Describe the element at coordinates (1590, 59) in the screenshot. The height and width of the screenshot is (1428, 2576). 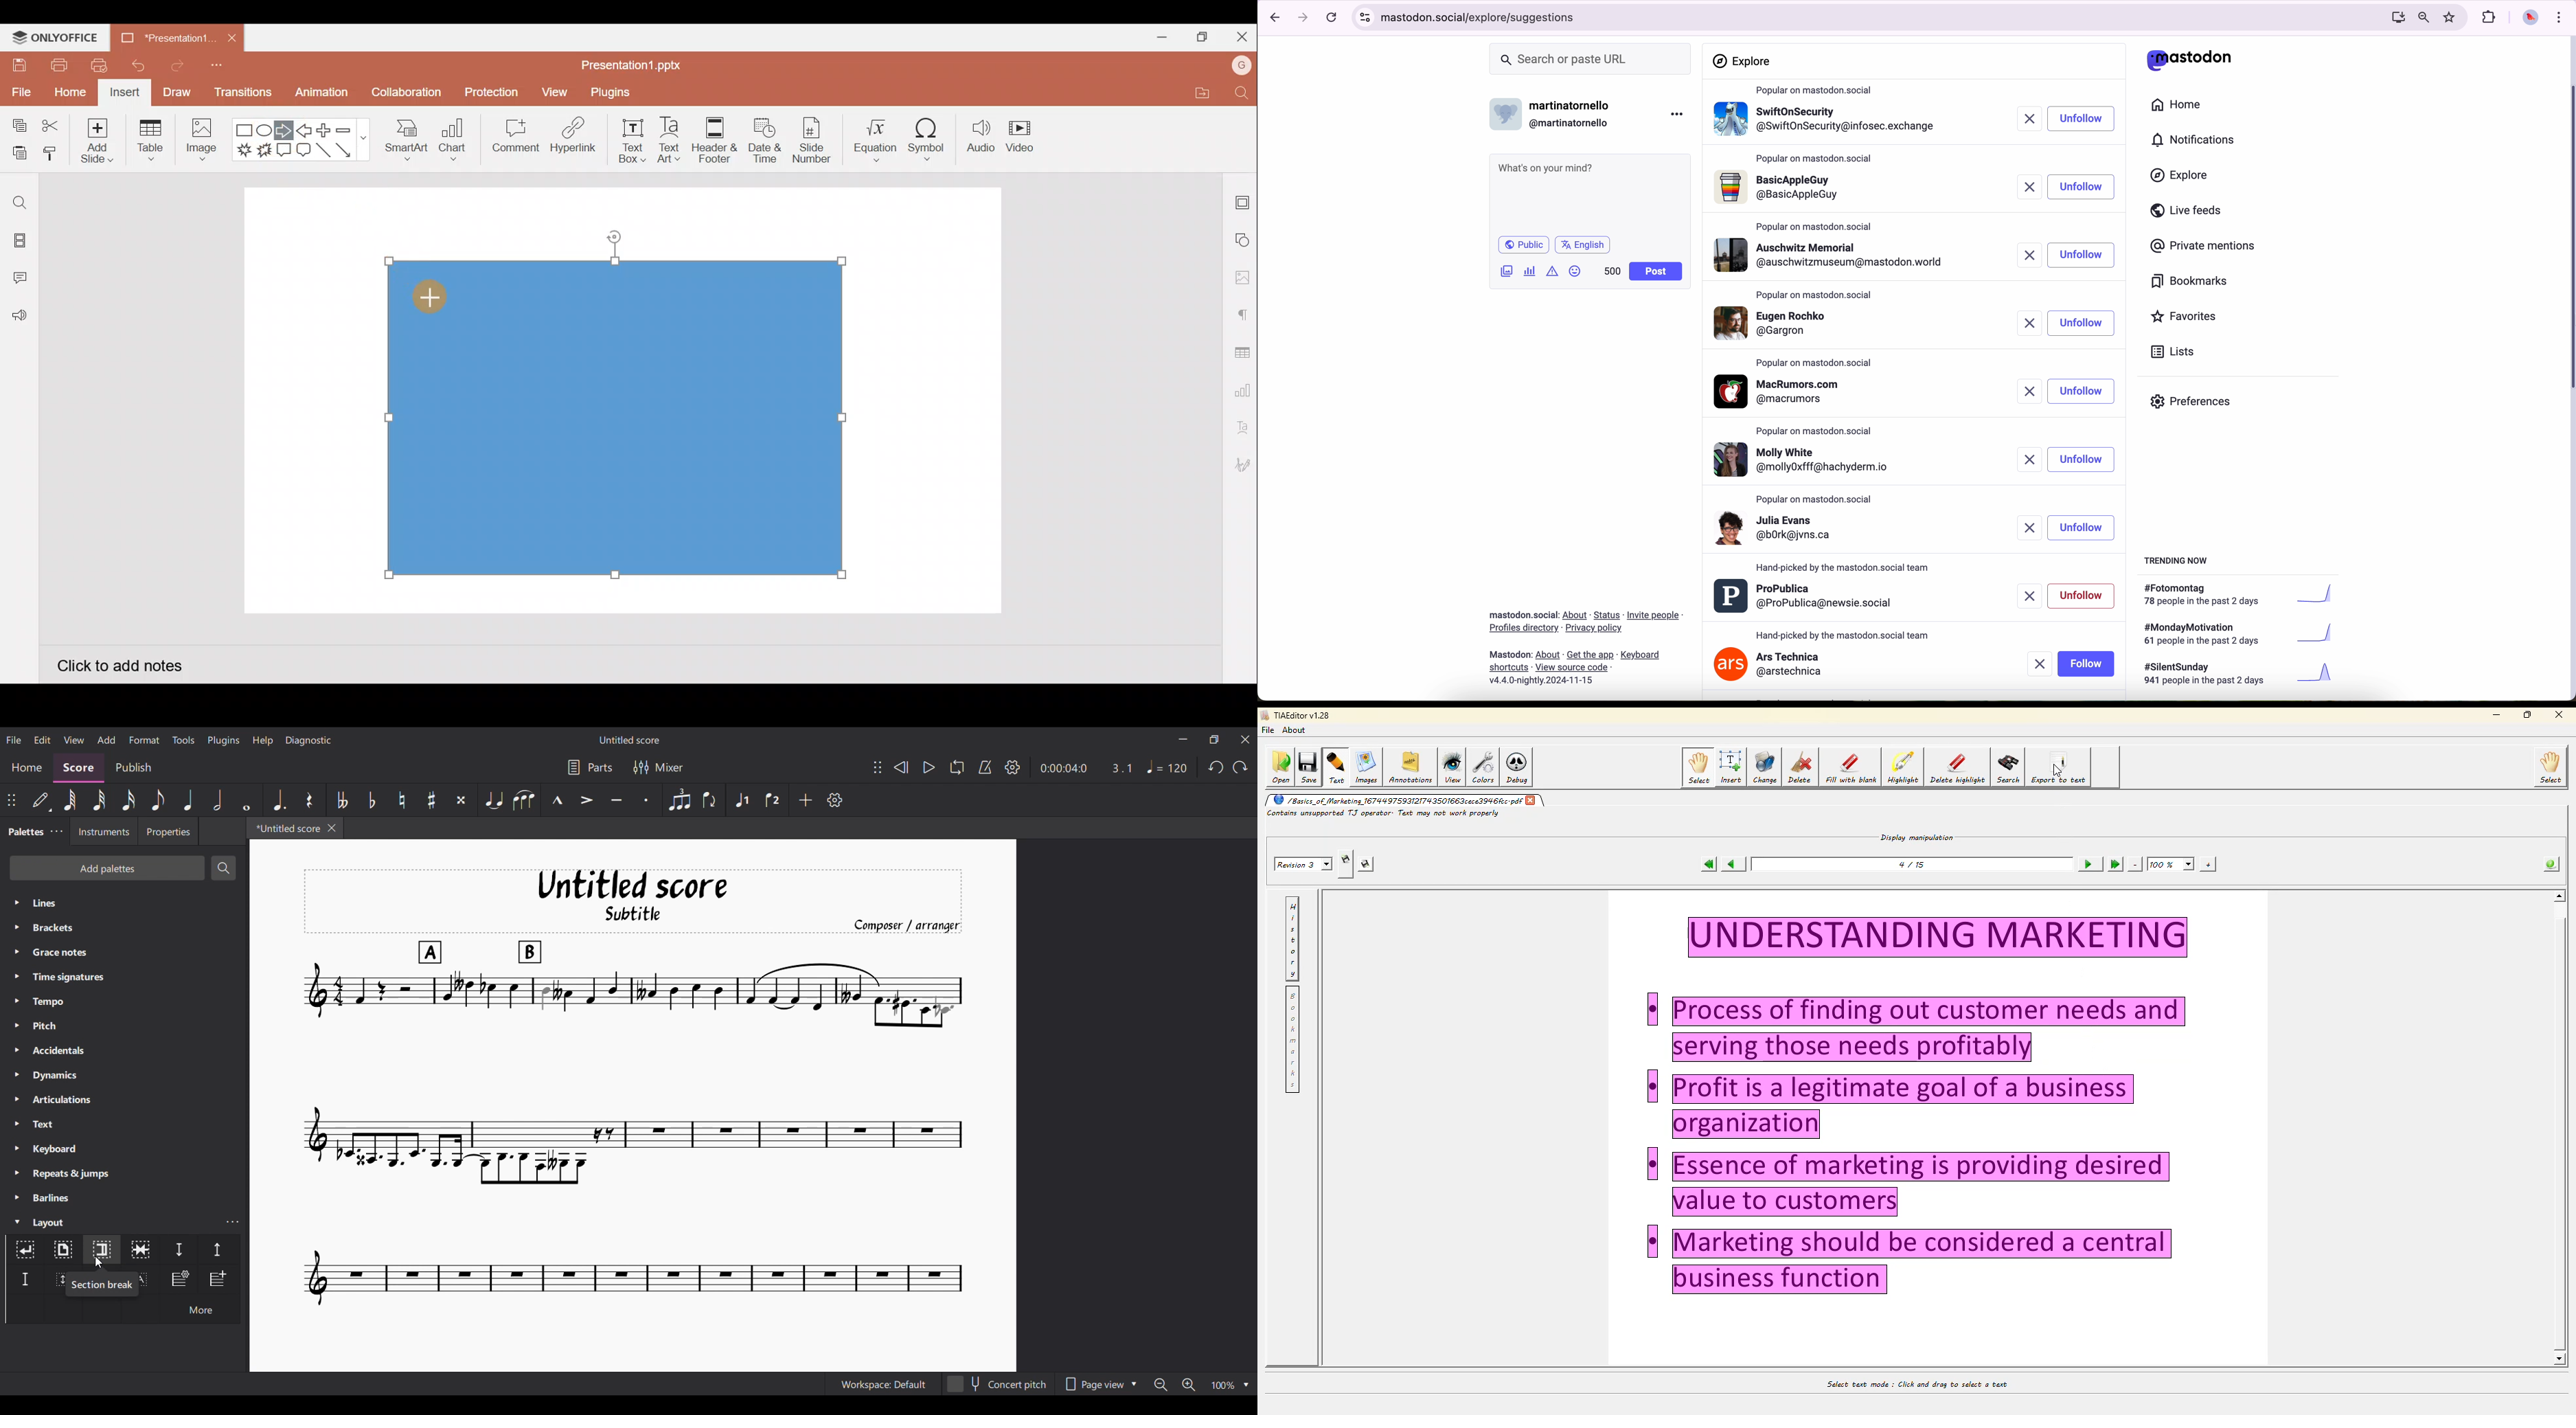
I see `search or paste URL` at that location.